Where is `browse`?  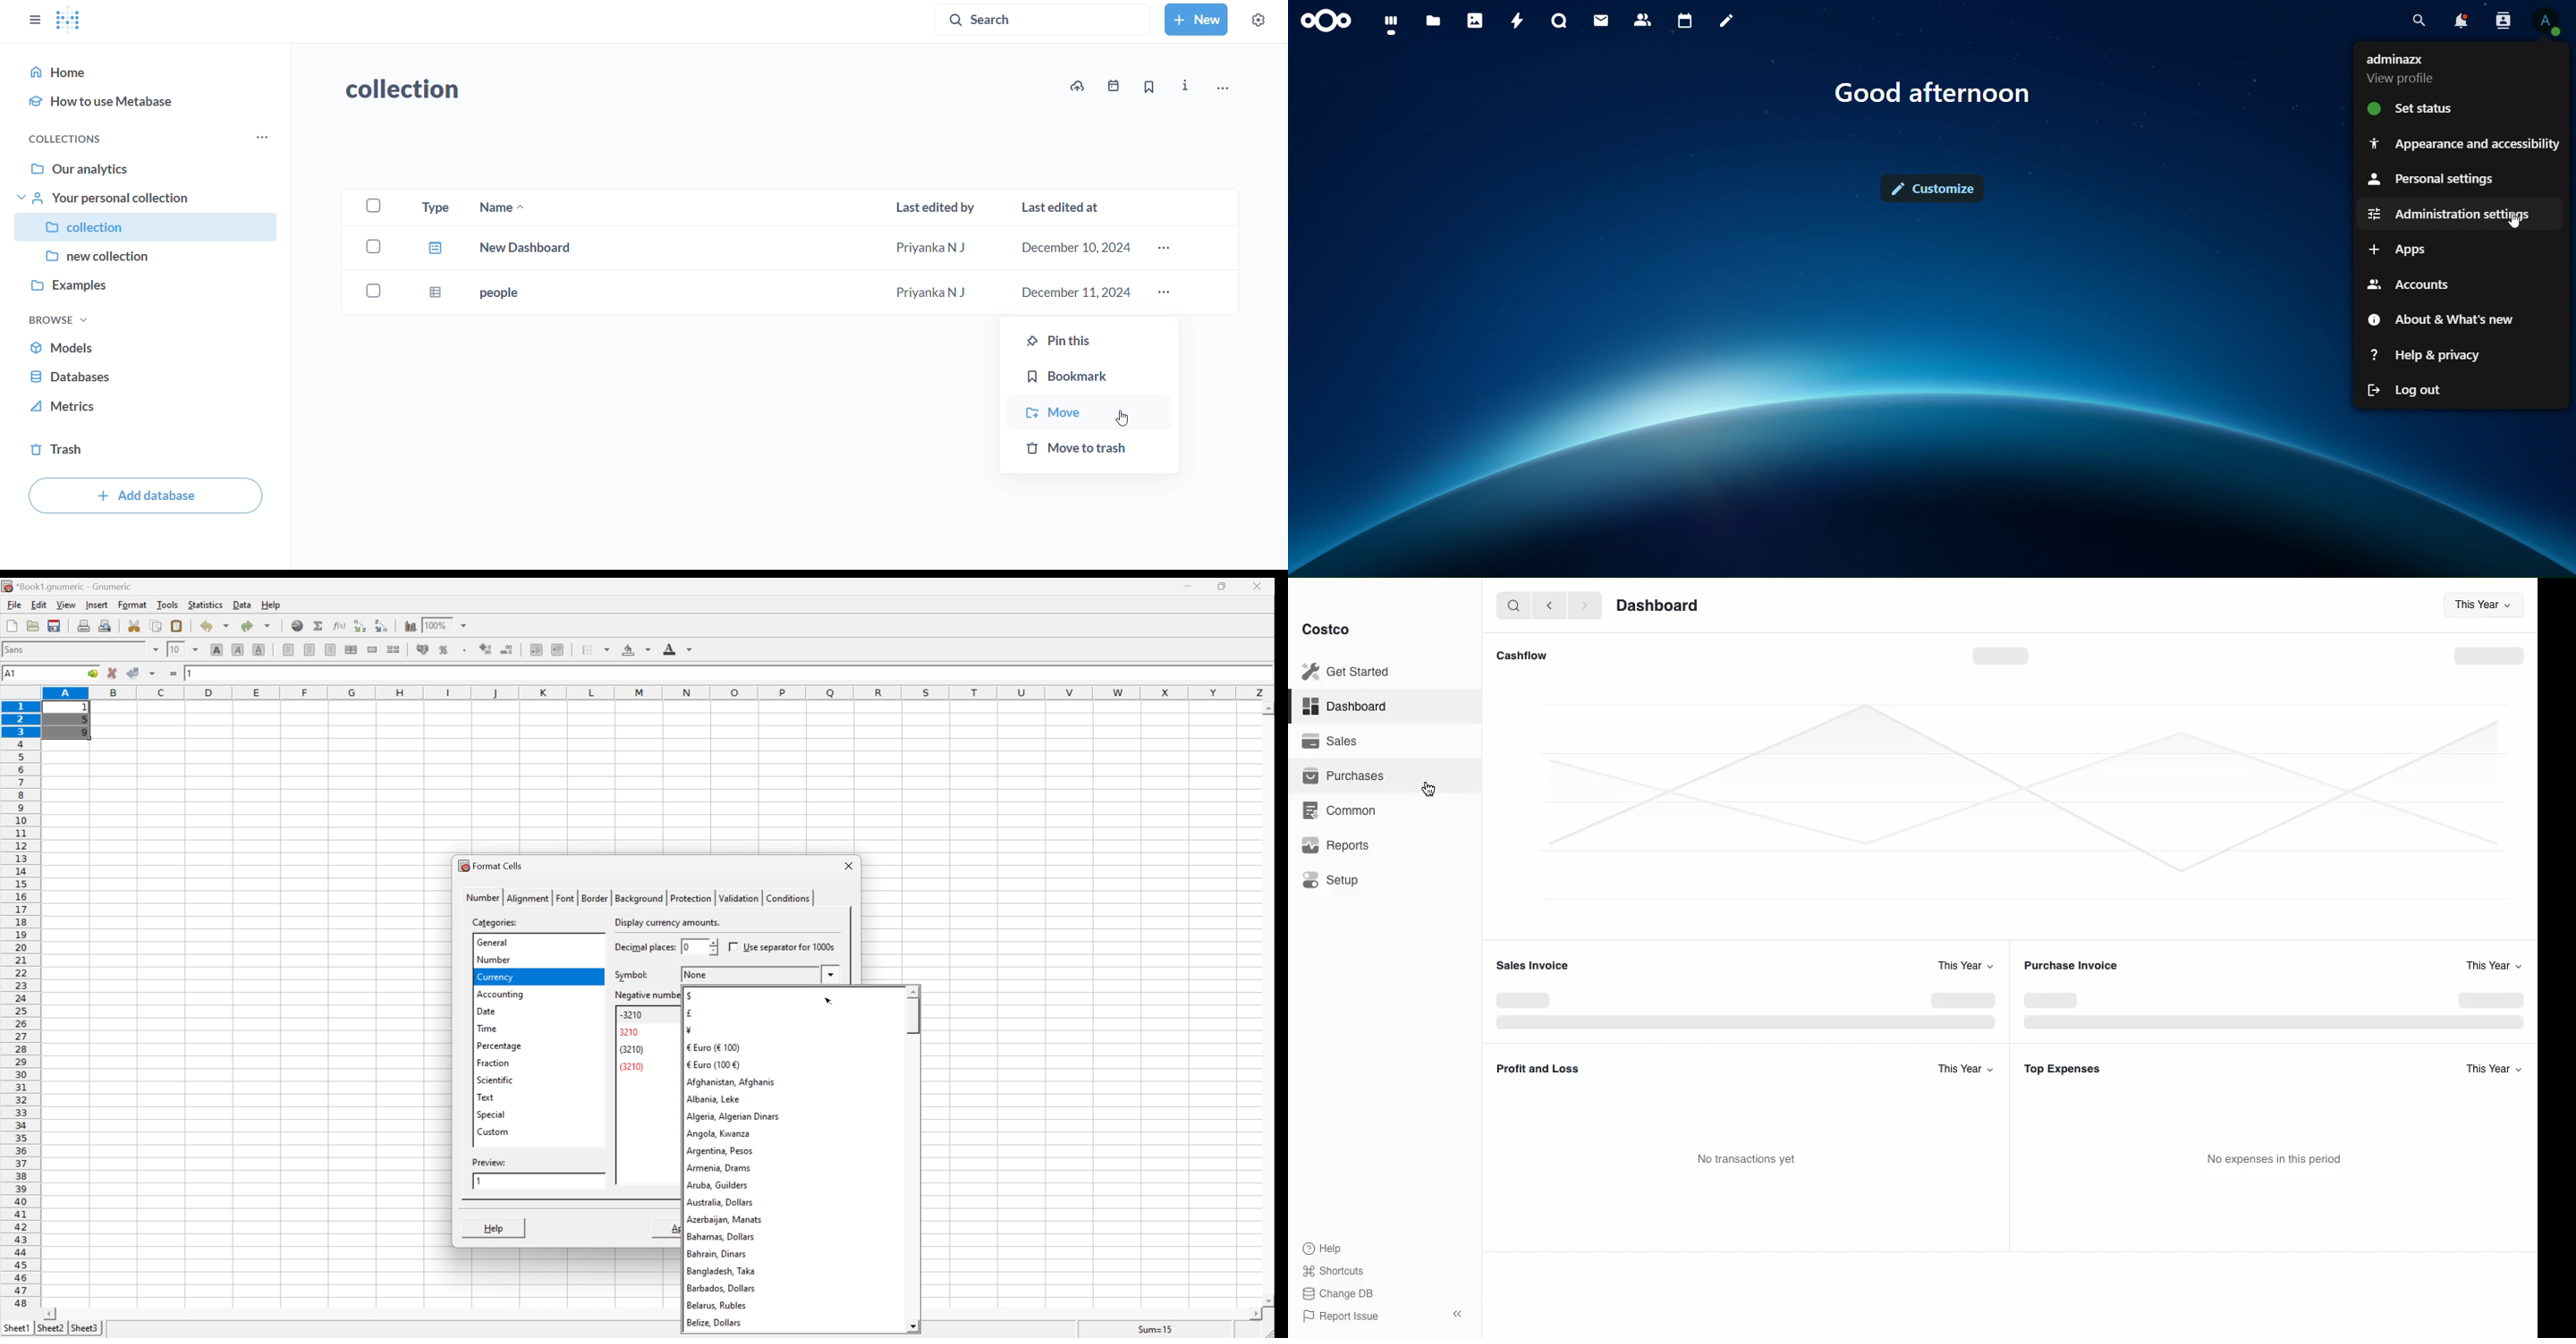 browse is located at coordinates (58, 319).